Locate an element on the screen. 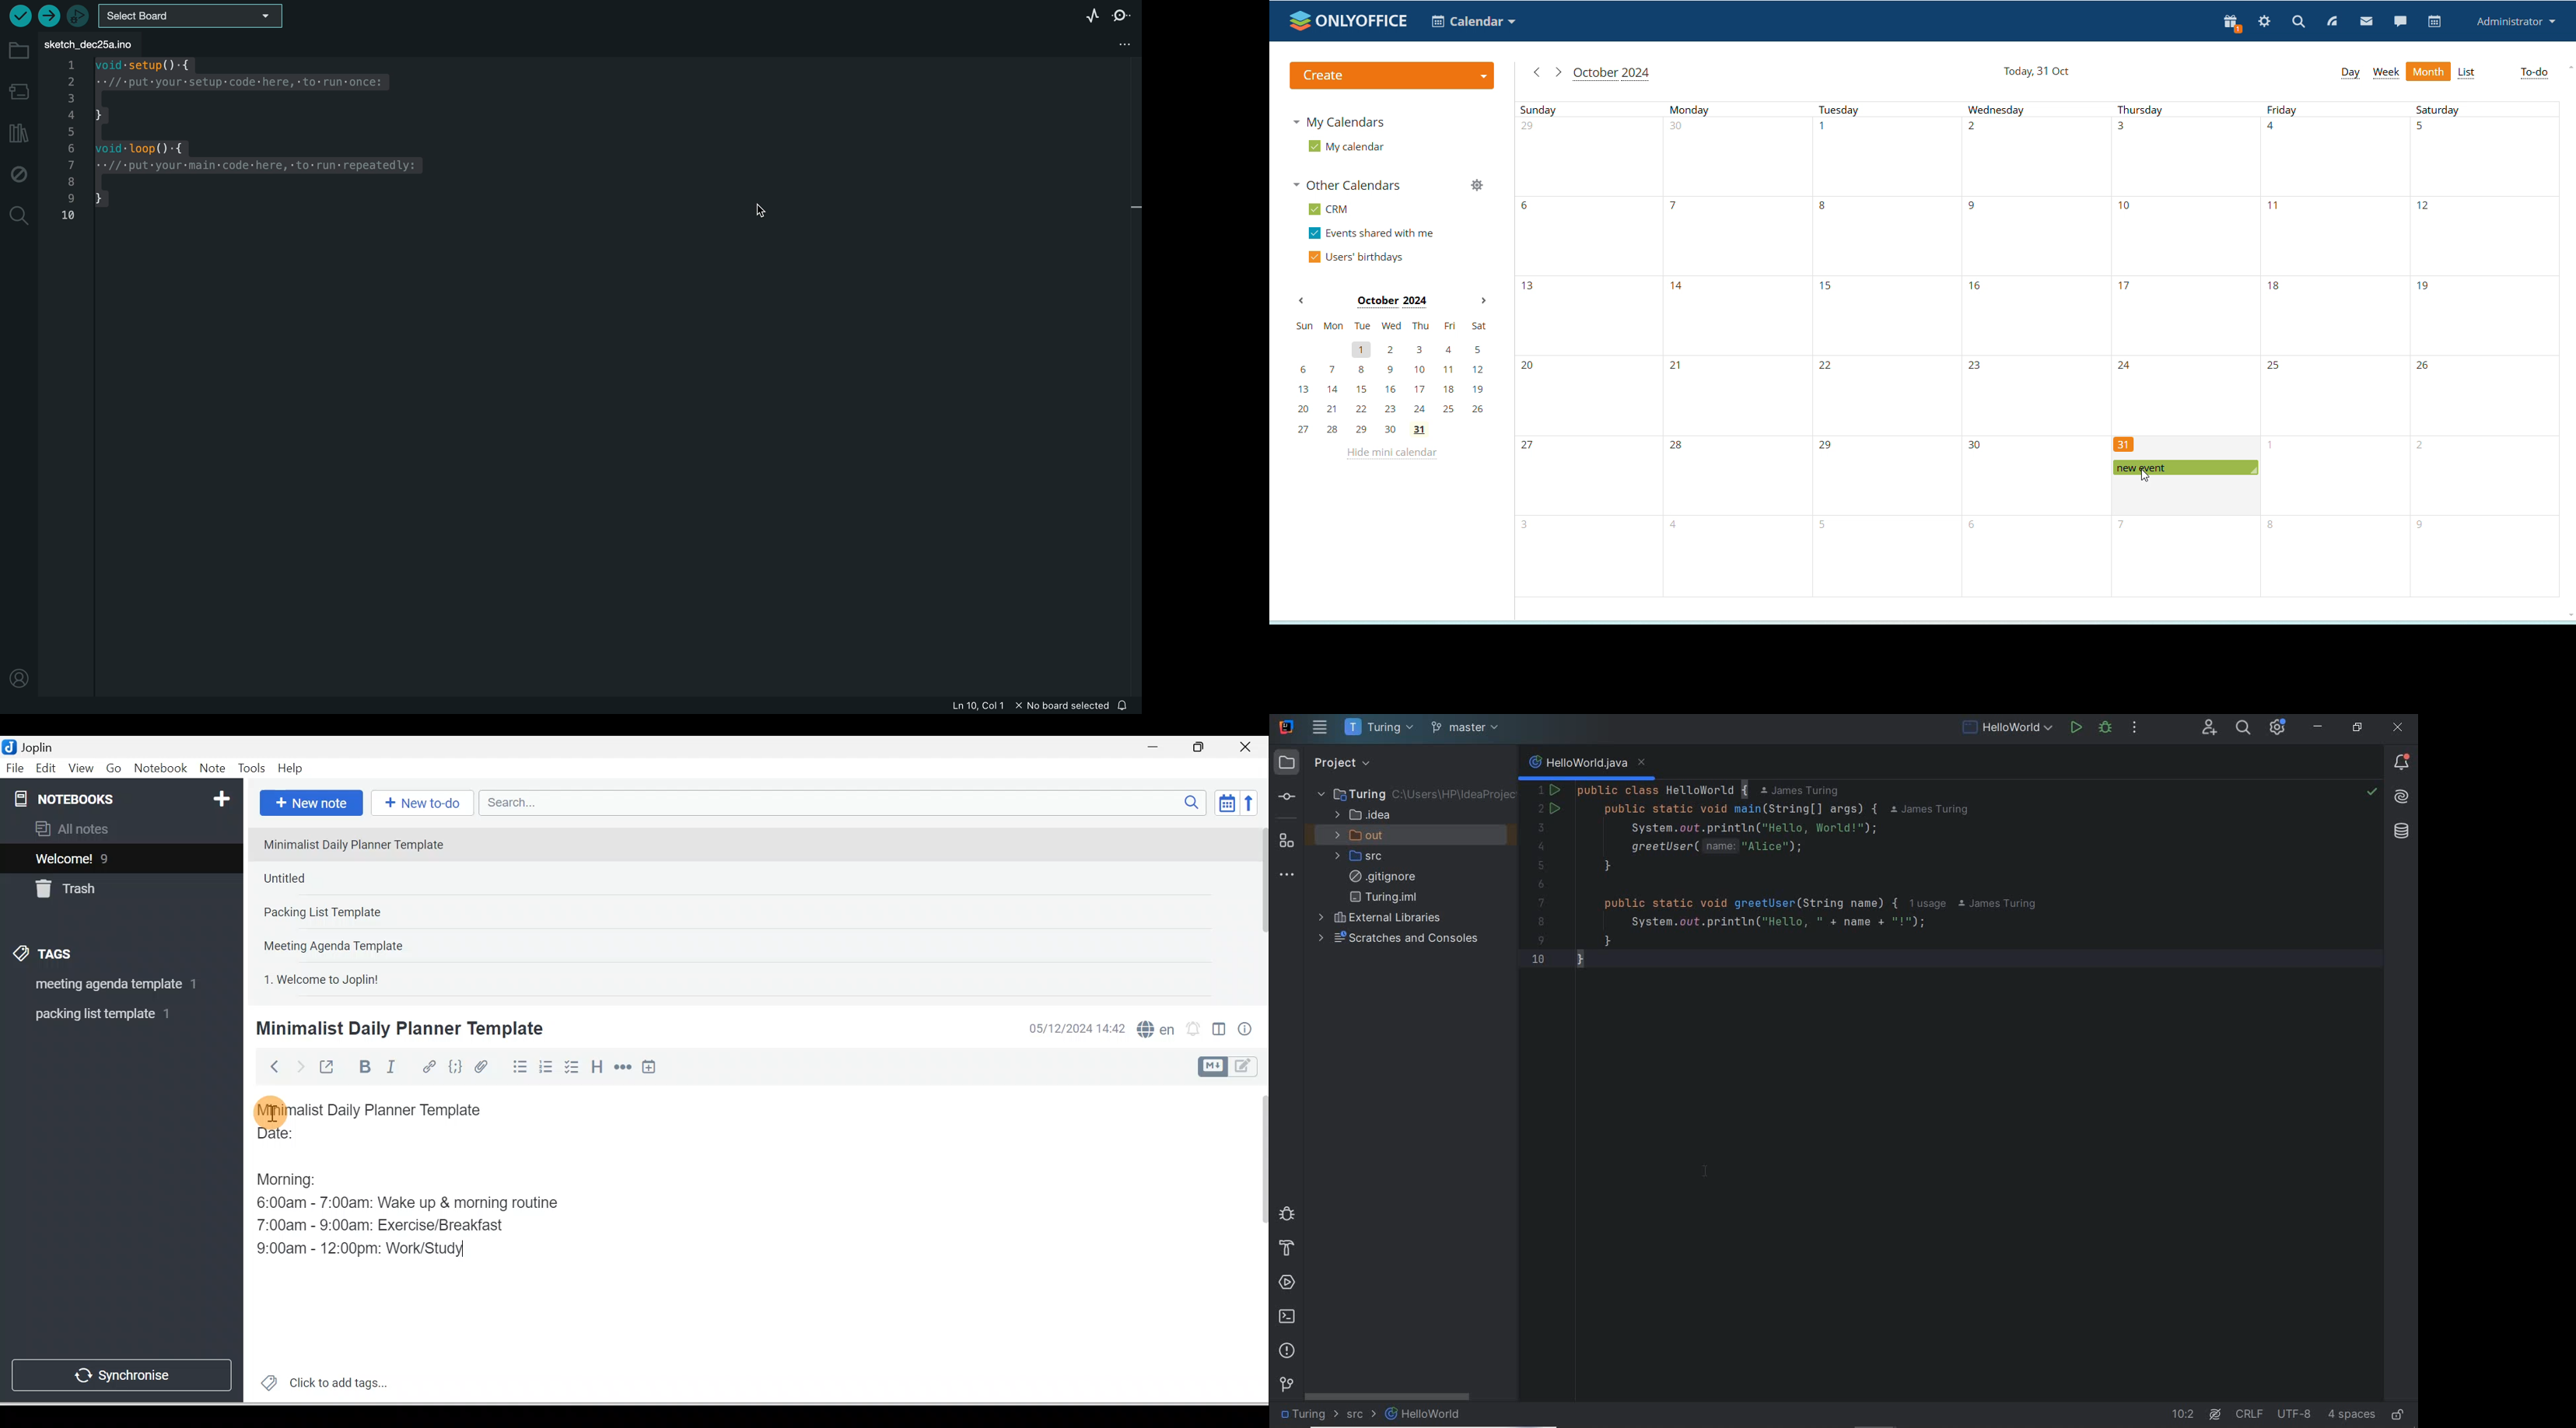 The width and height of the screenshot is (2576, 1428). New note is located at coordinates (309, 804).